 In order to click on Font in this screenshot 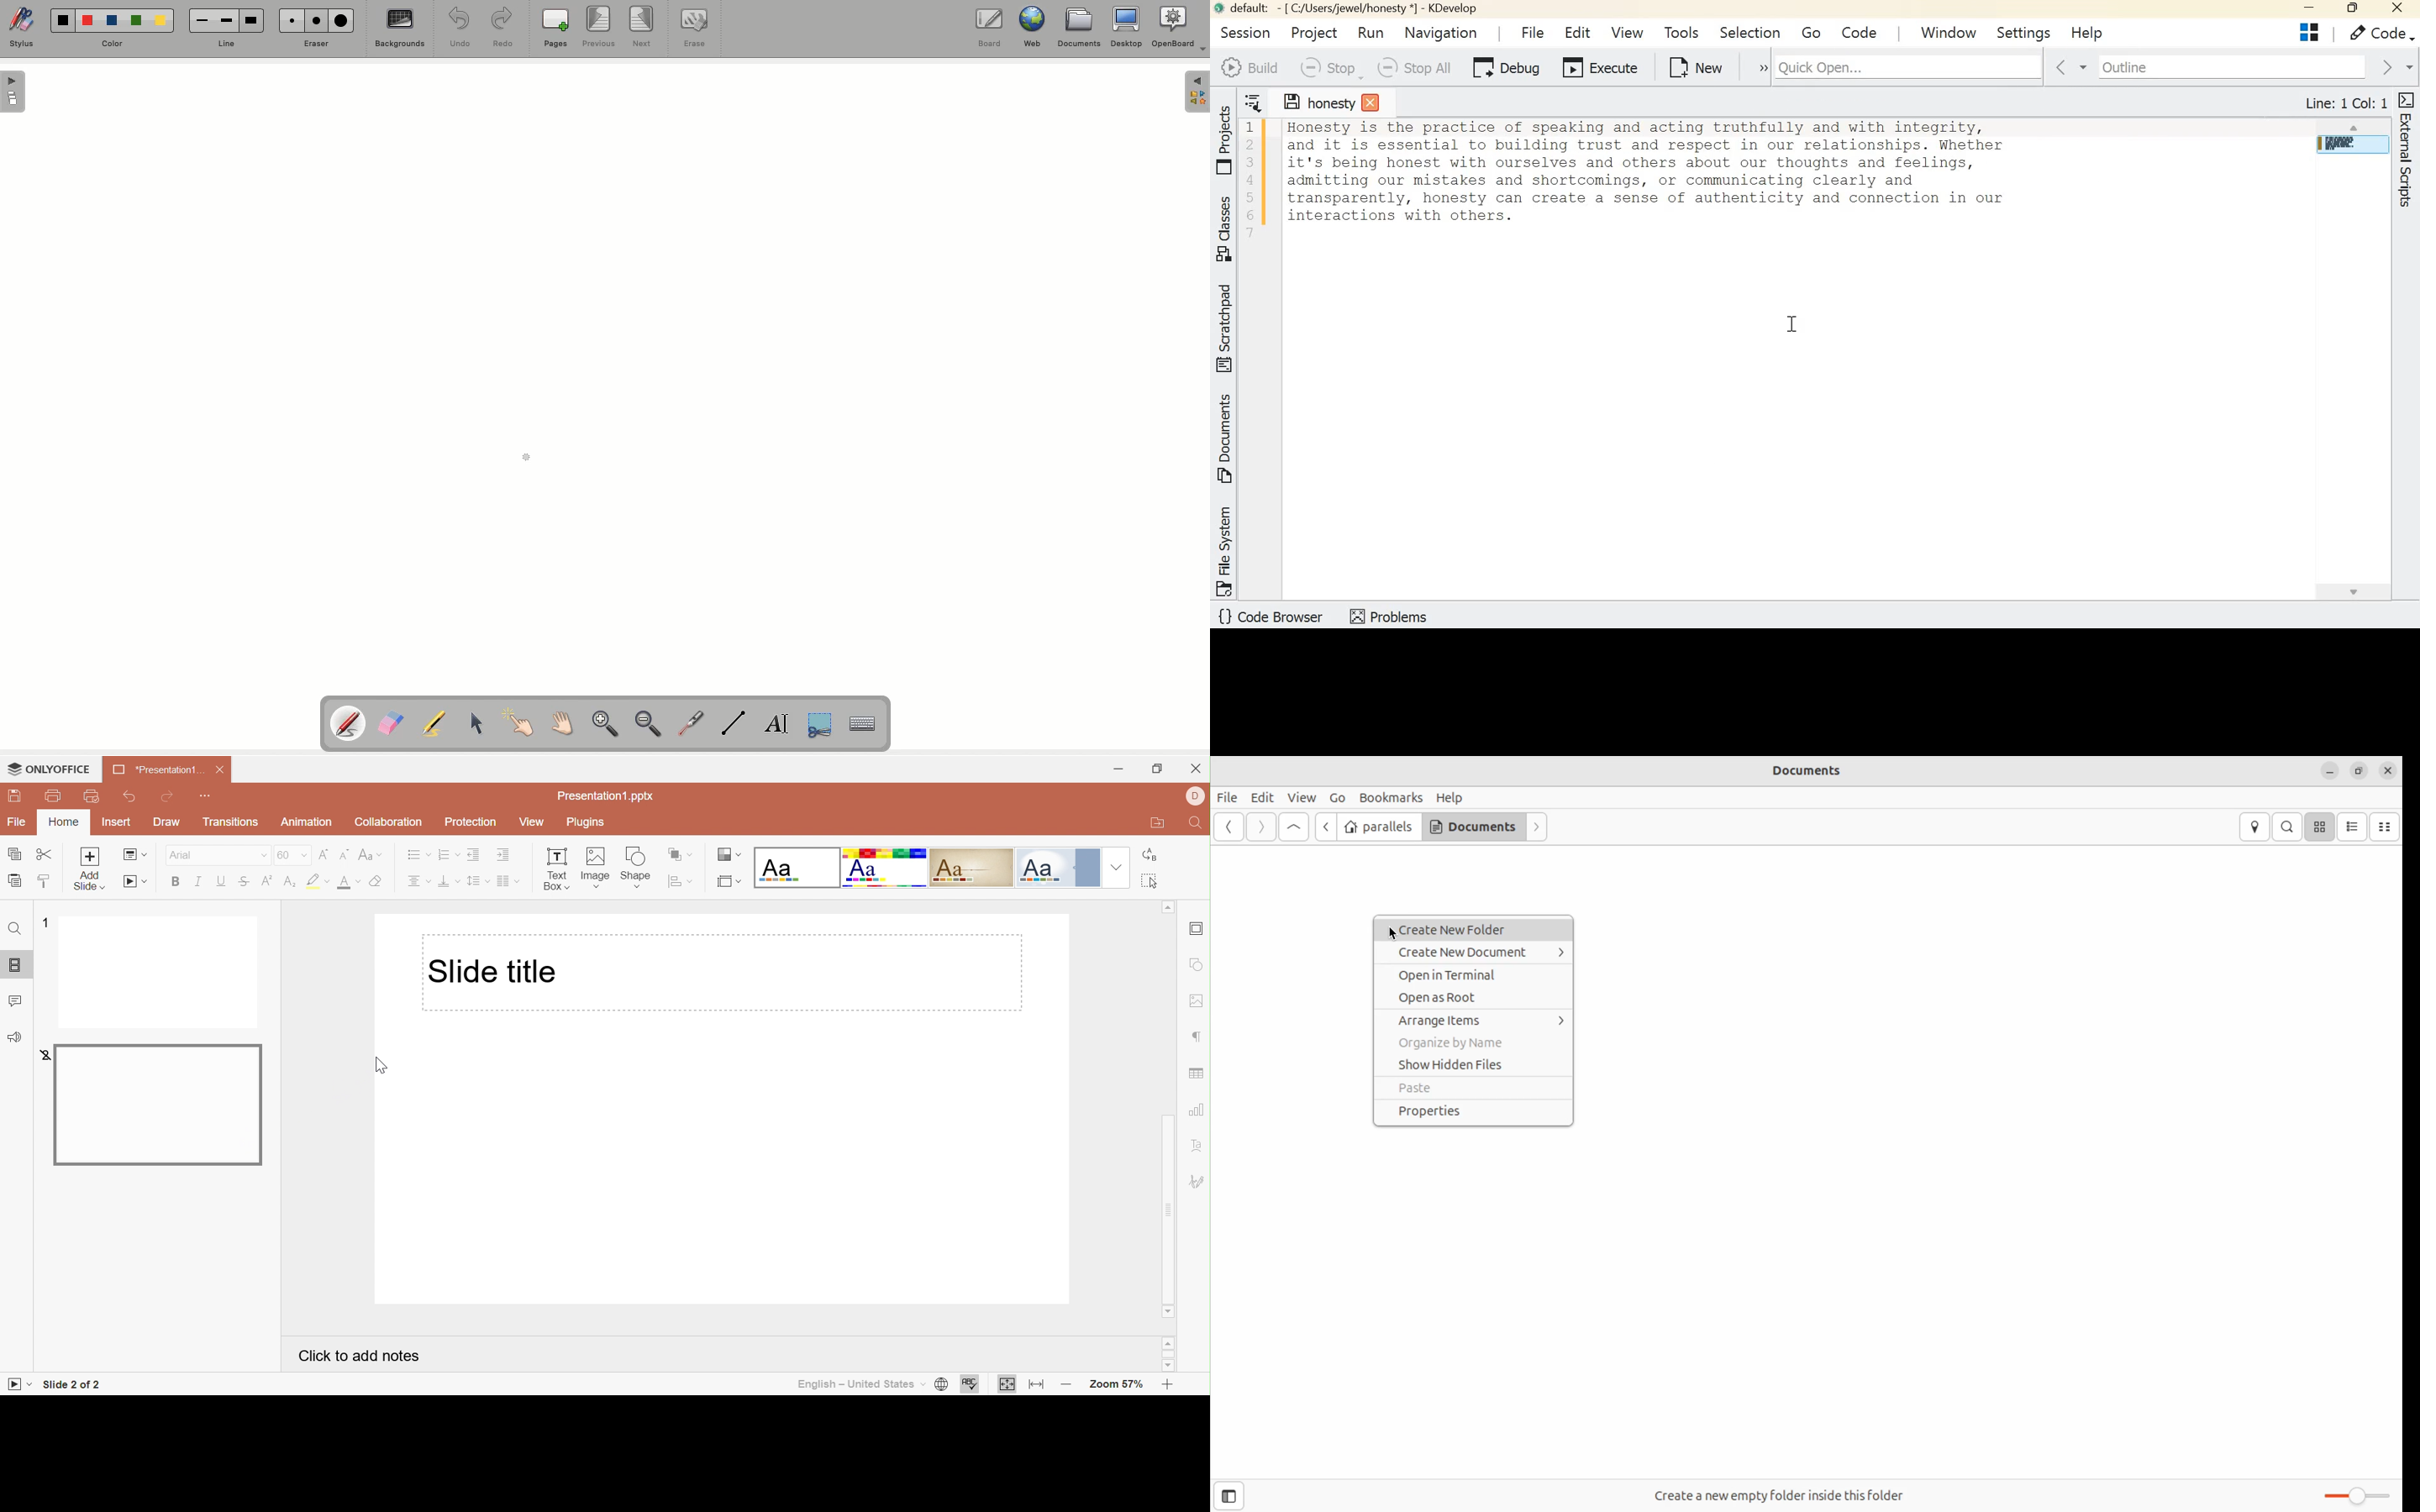, I will do `click(192, 857)`.